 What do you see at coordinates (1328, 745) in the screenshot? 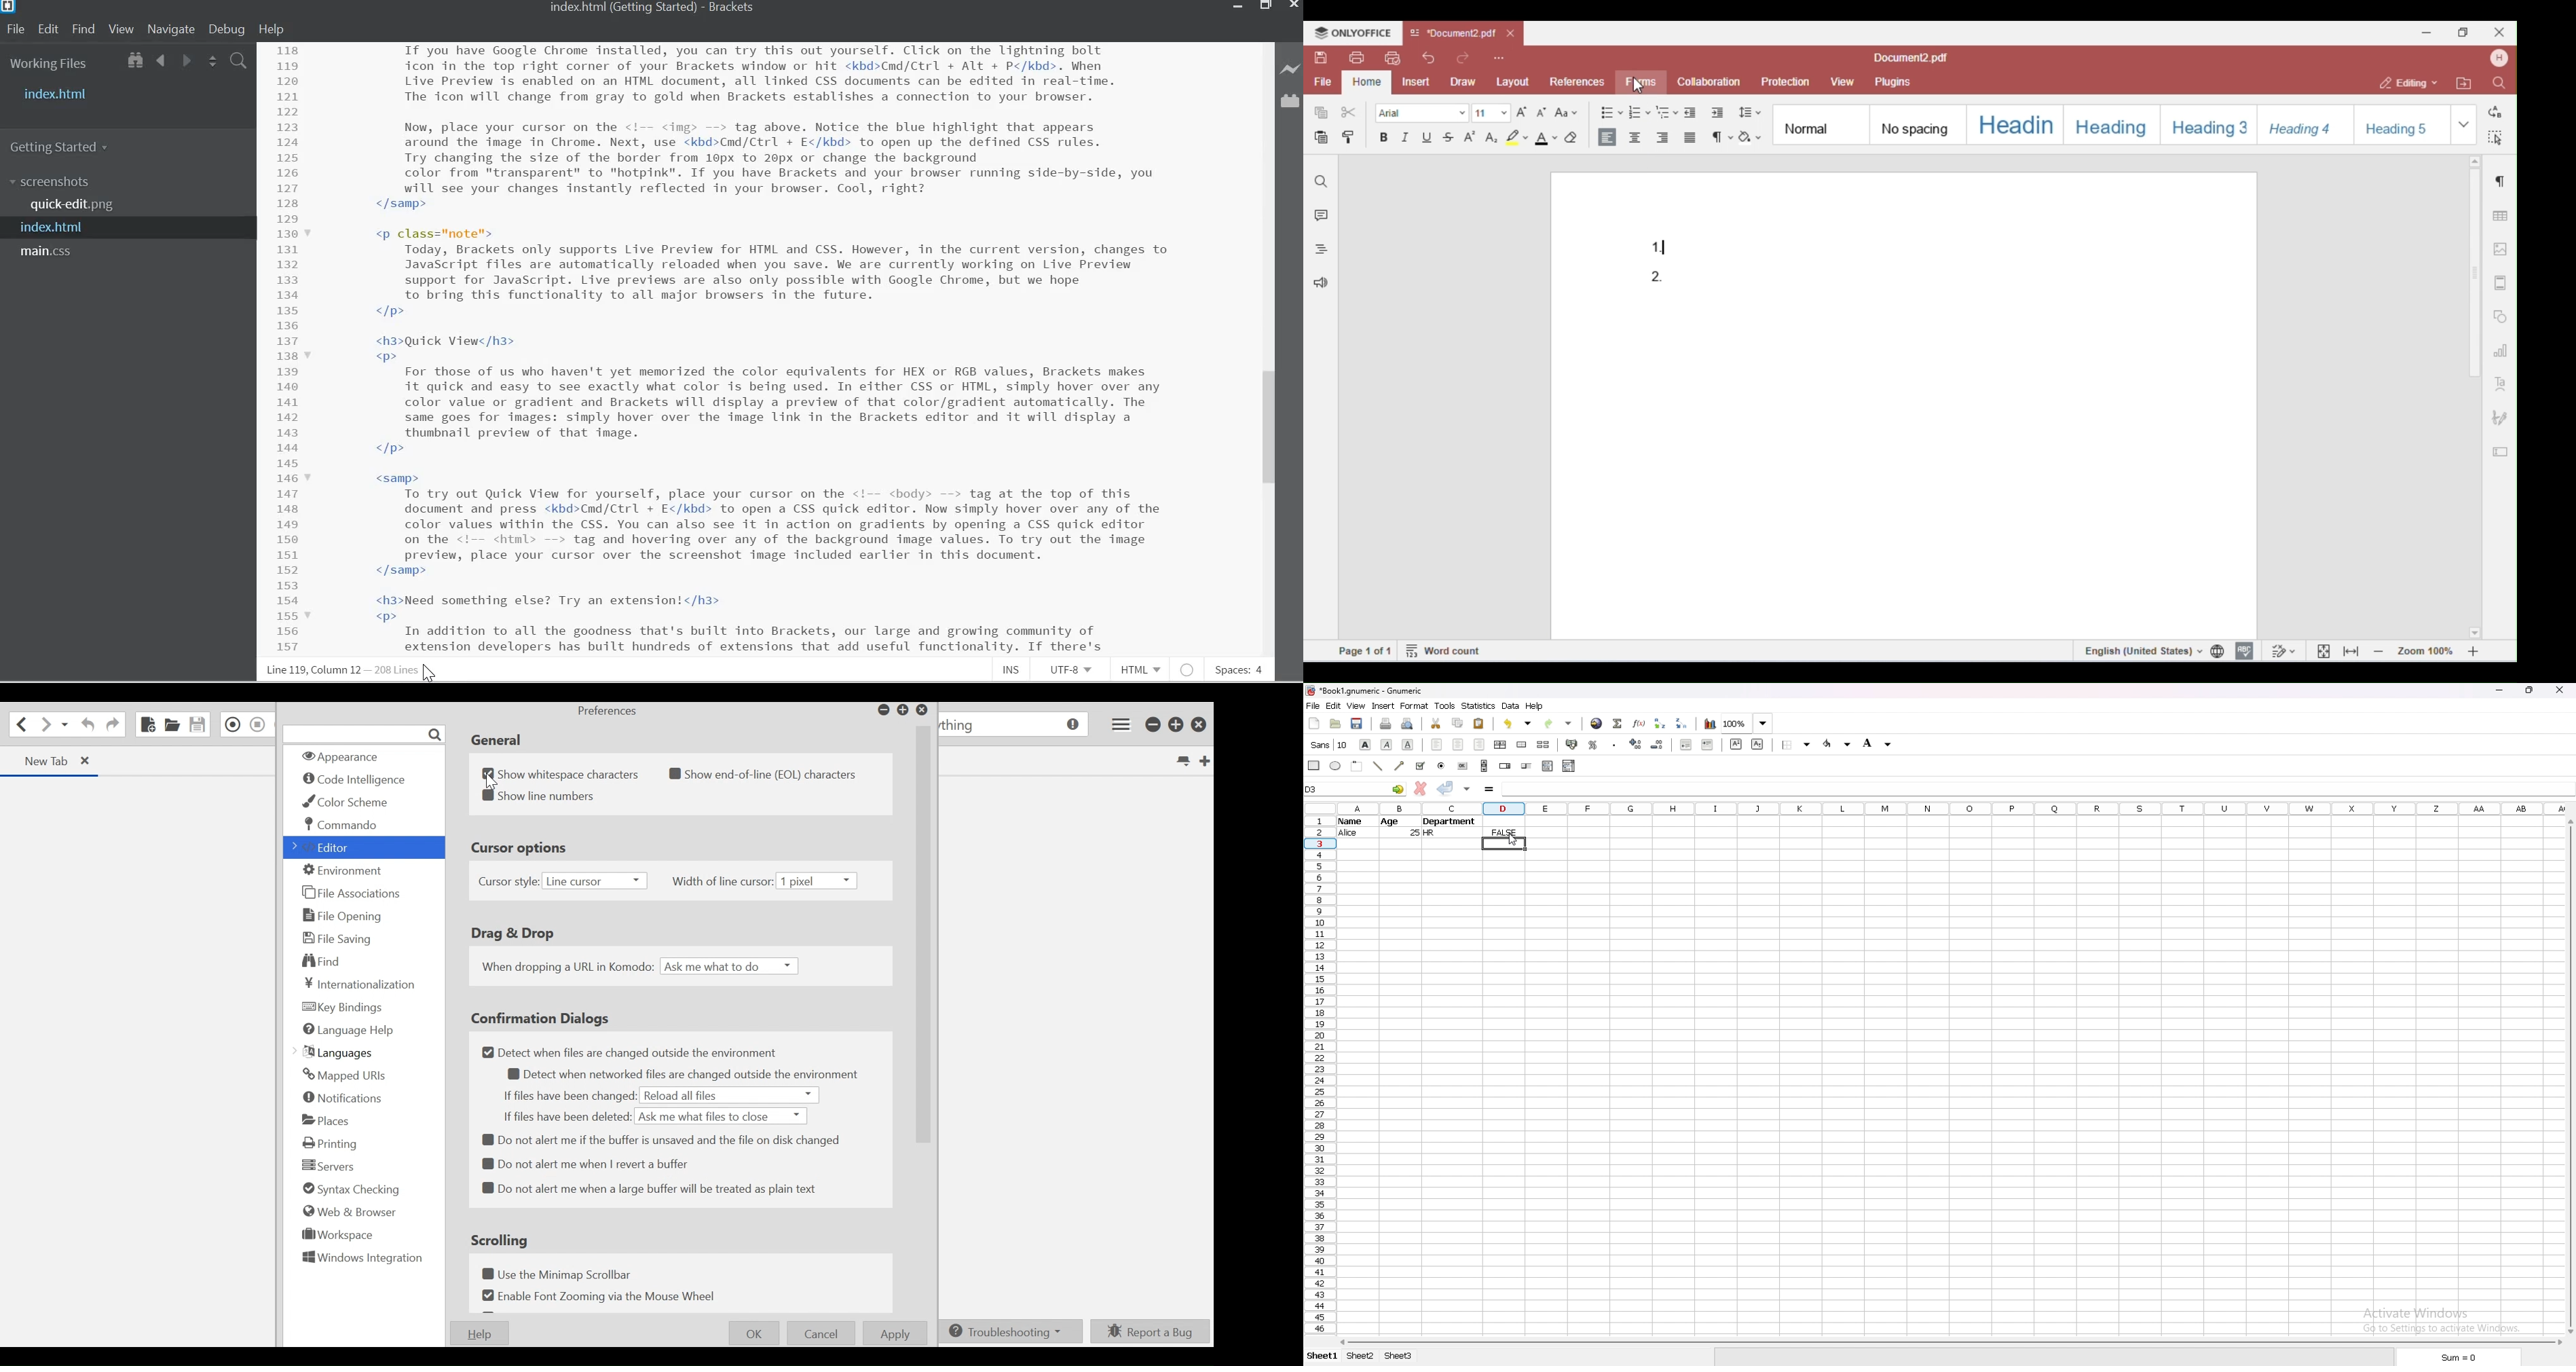
I see `font` at bounding box center [1328, 745].